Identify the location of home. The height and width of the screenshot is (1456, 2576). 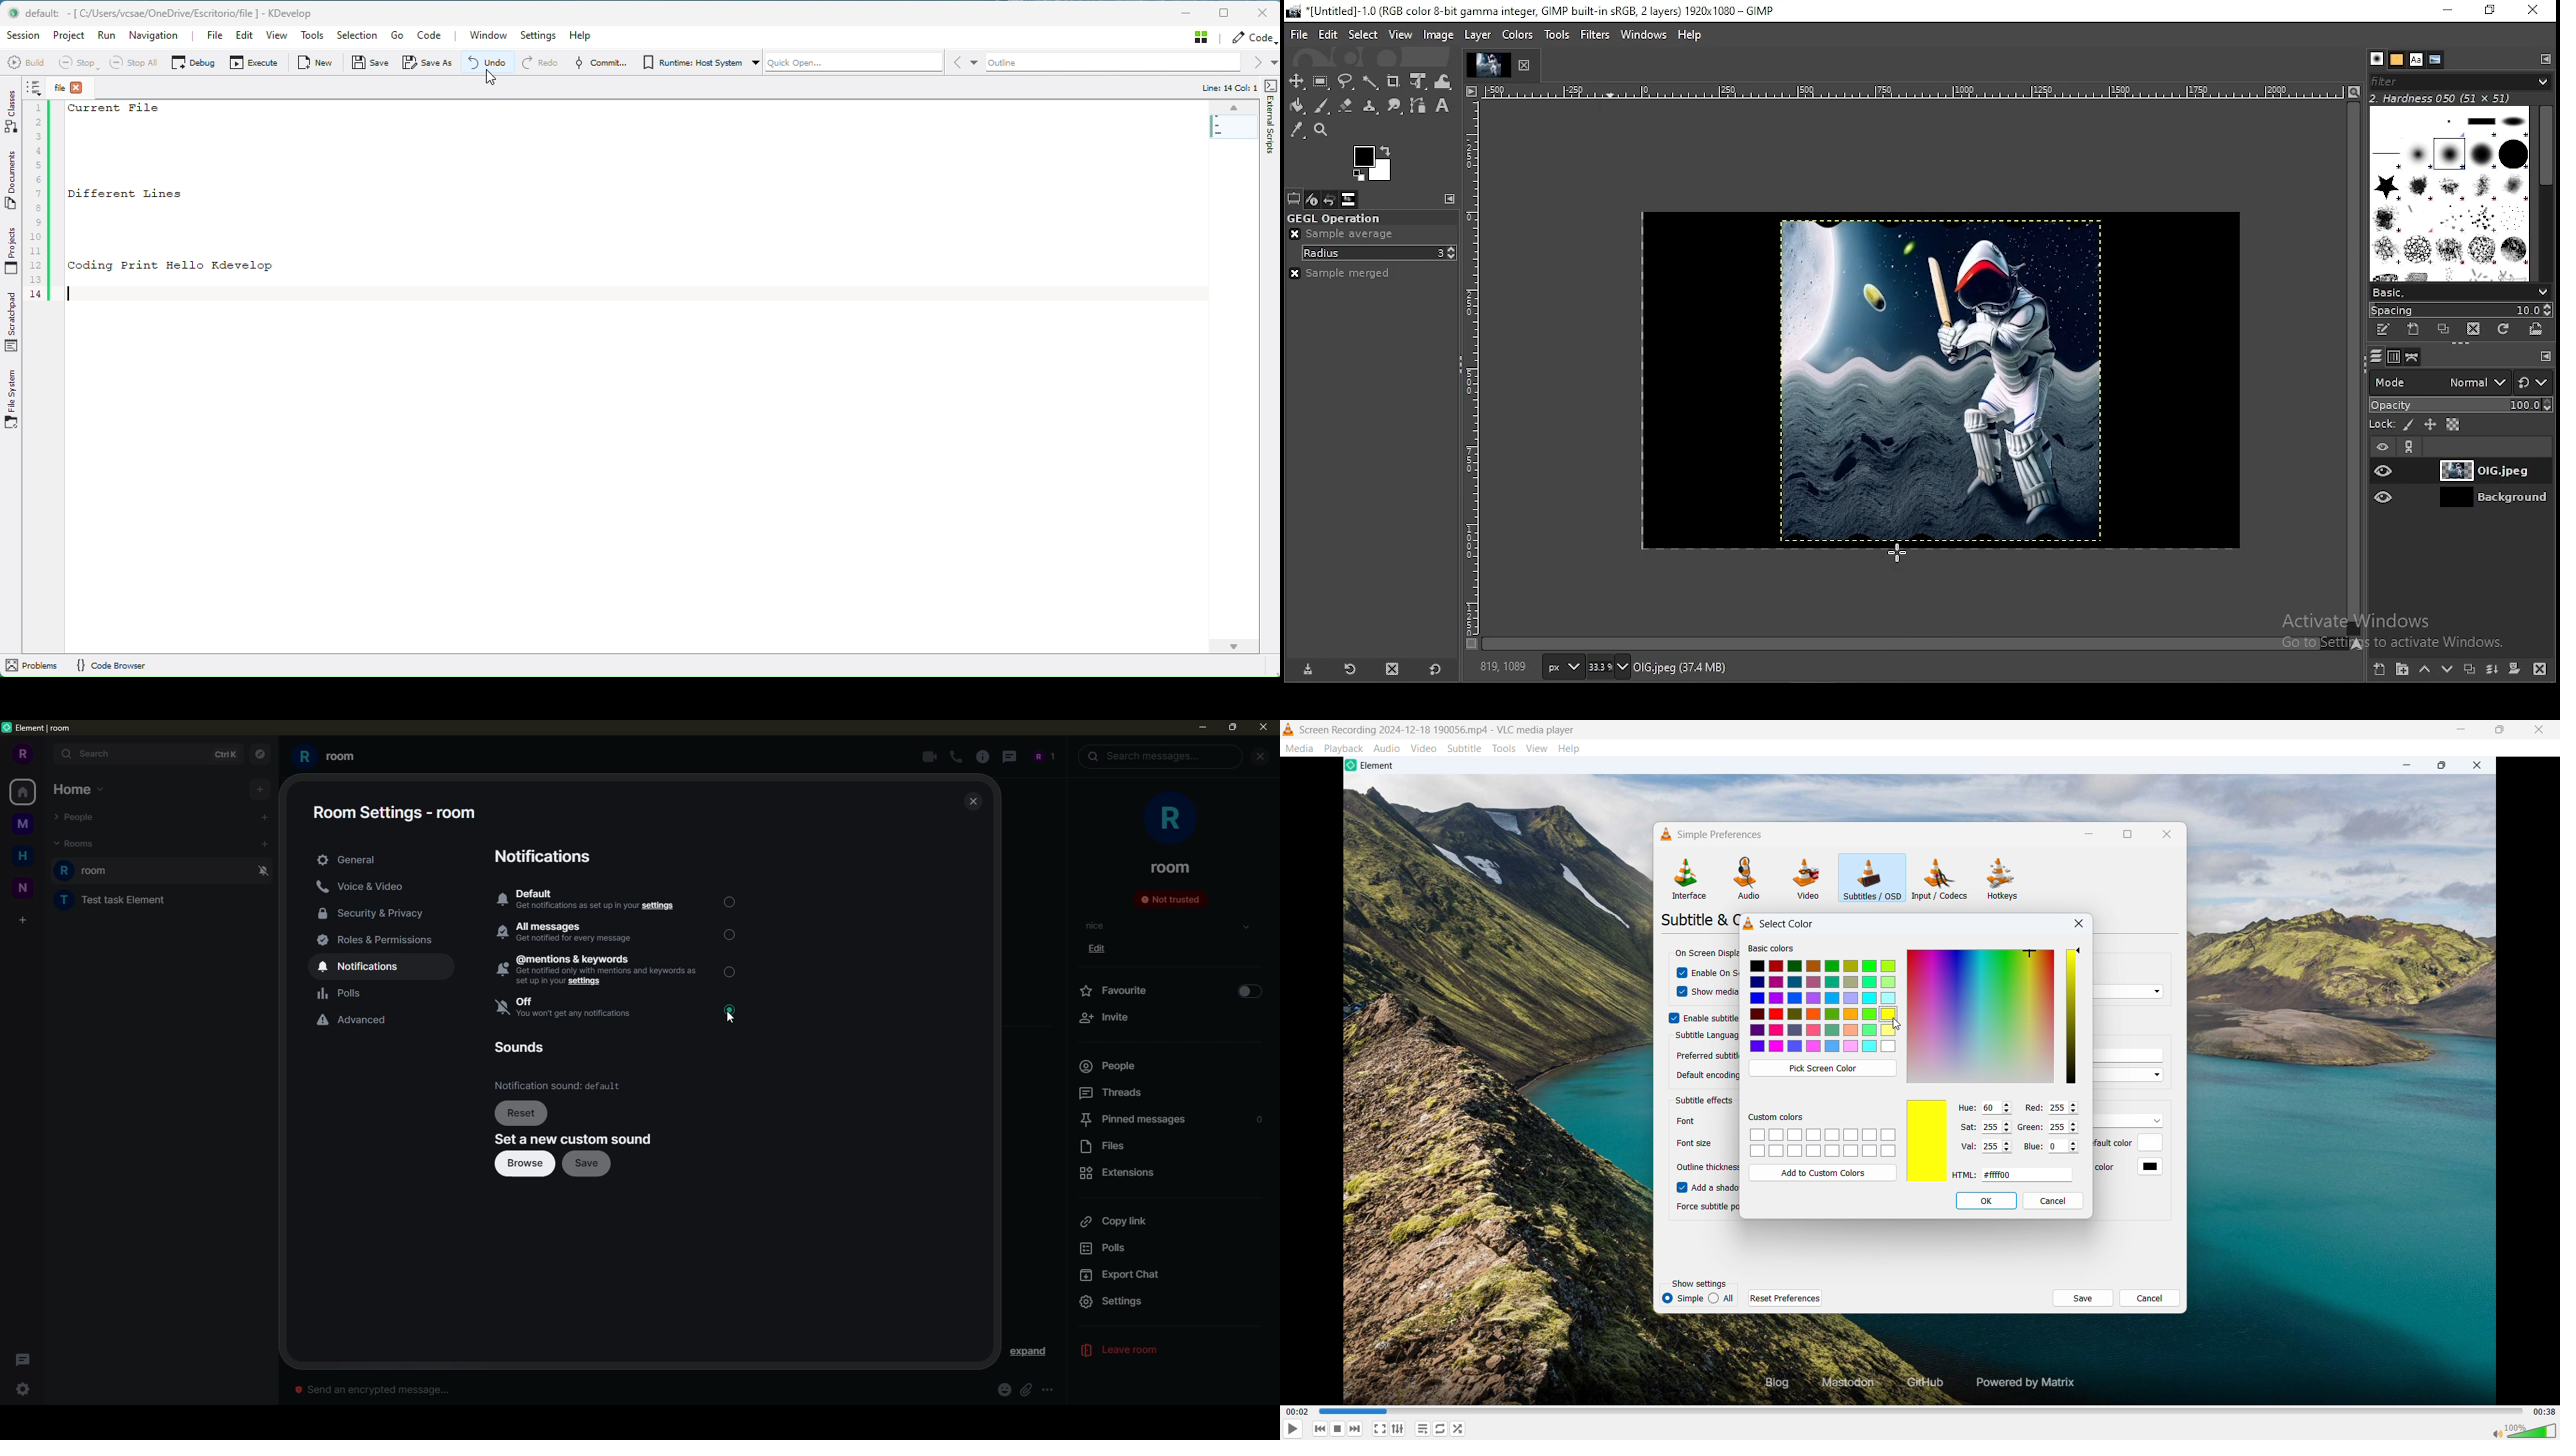
(79, 790).